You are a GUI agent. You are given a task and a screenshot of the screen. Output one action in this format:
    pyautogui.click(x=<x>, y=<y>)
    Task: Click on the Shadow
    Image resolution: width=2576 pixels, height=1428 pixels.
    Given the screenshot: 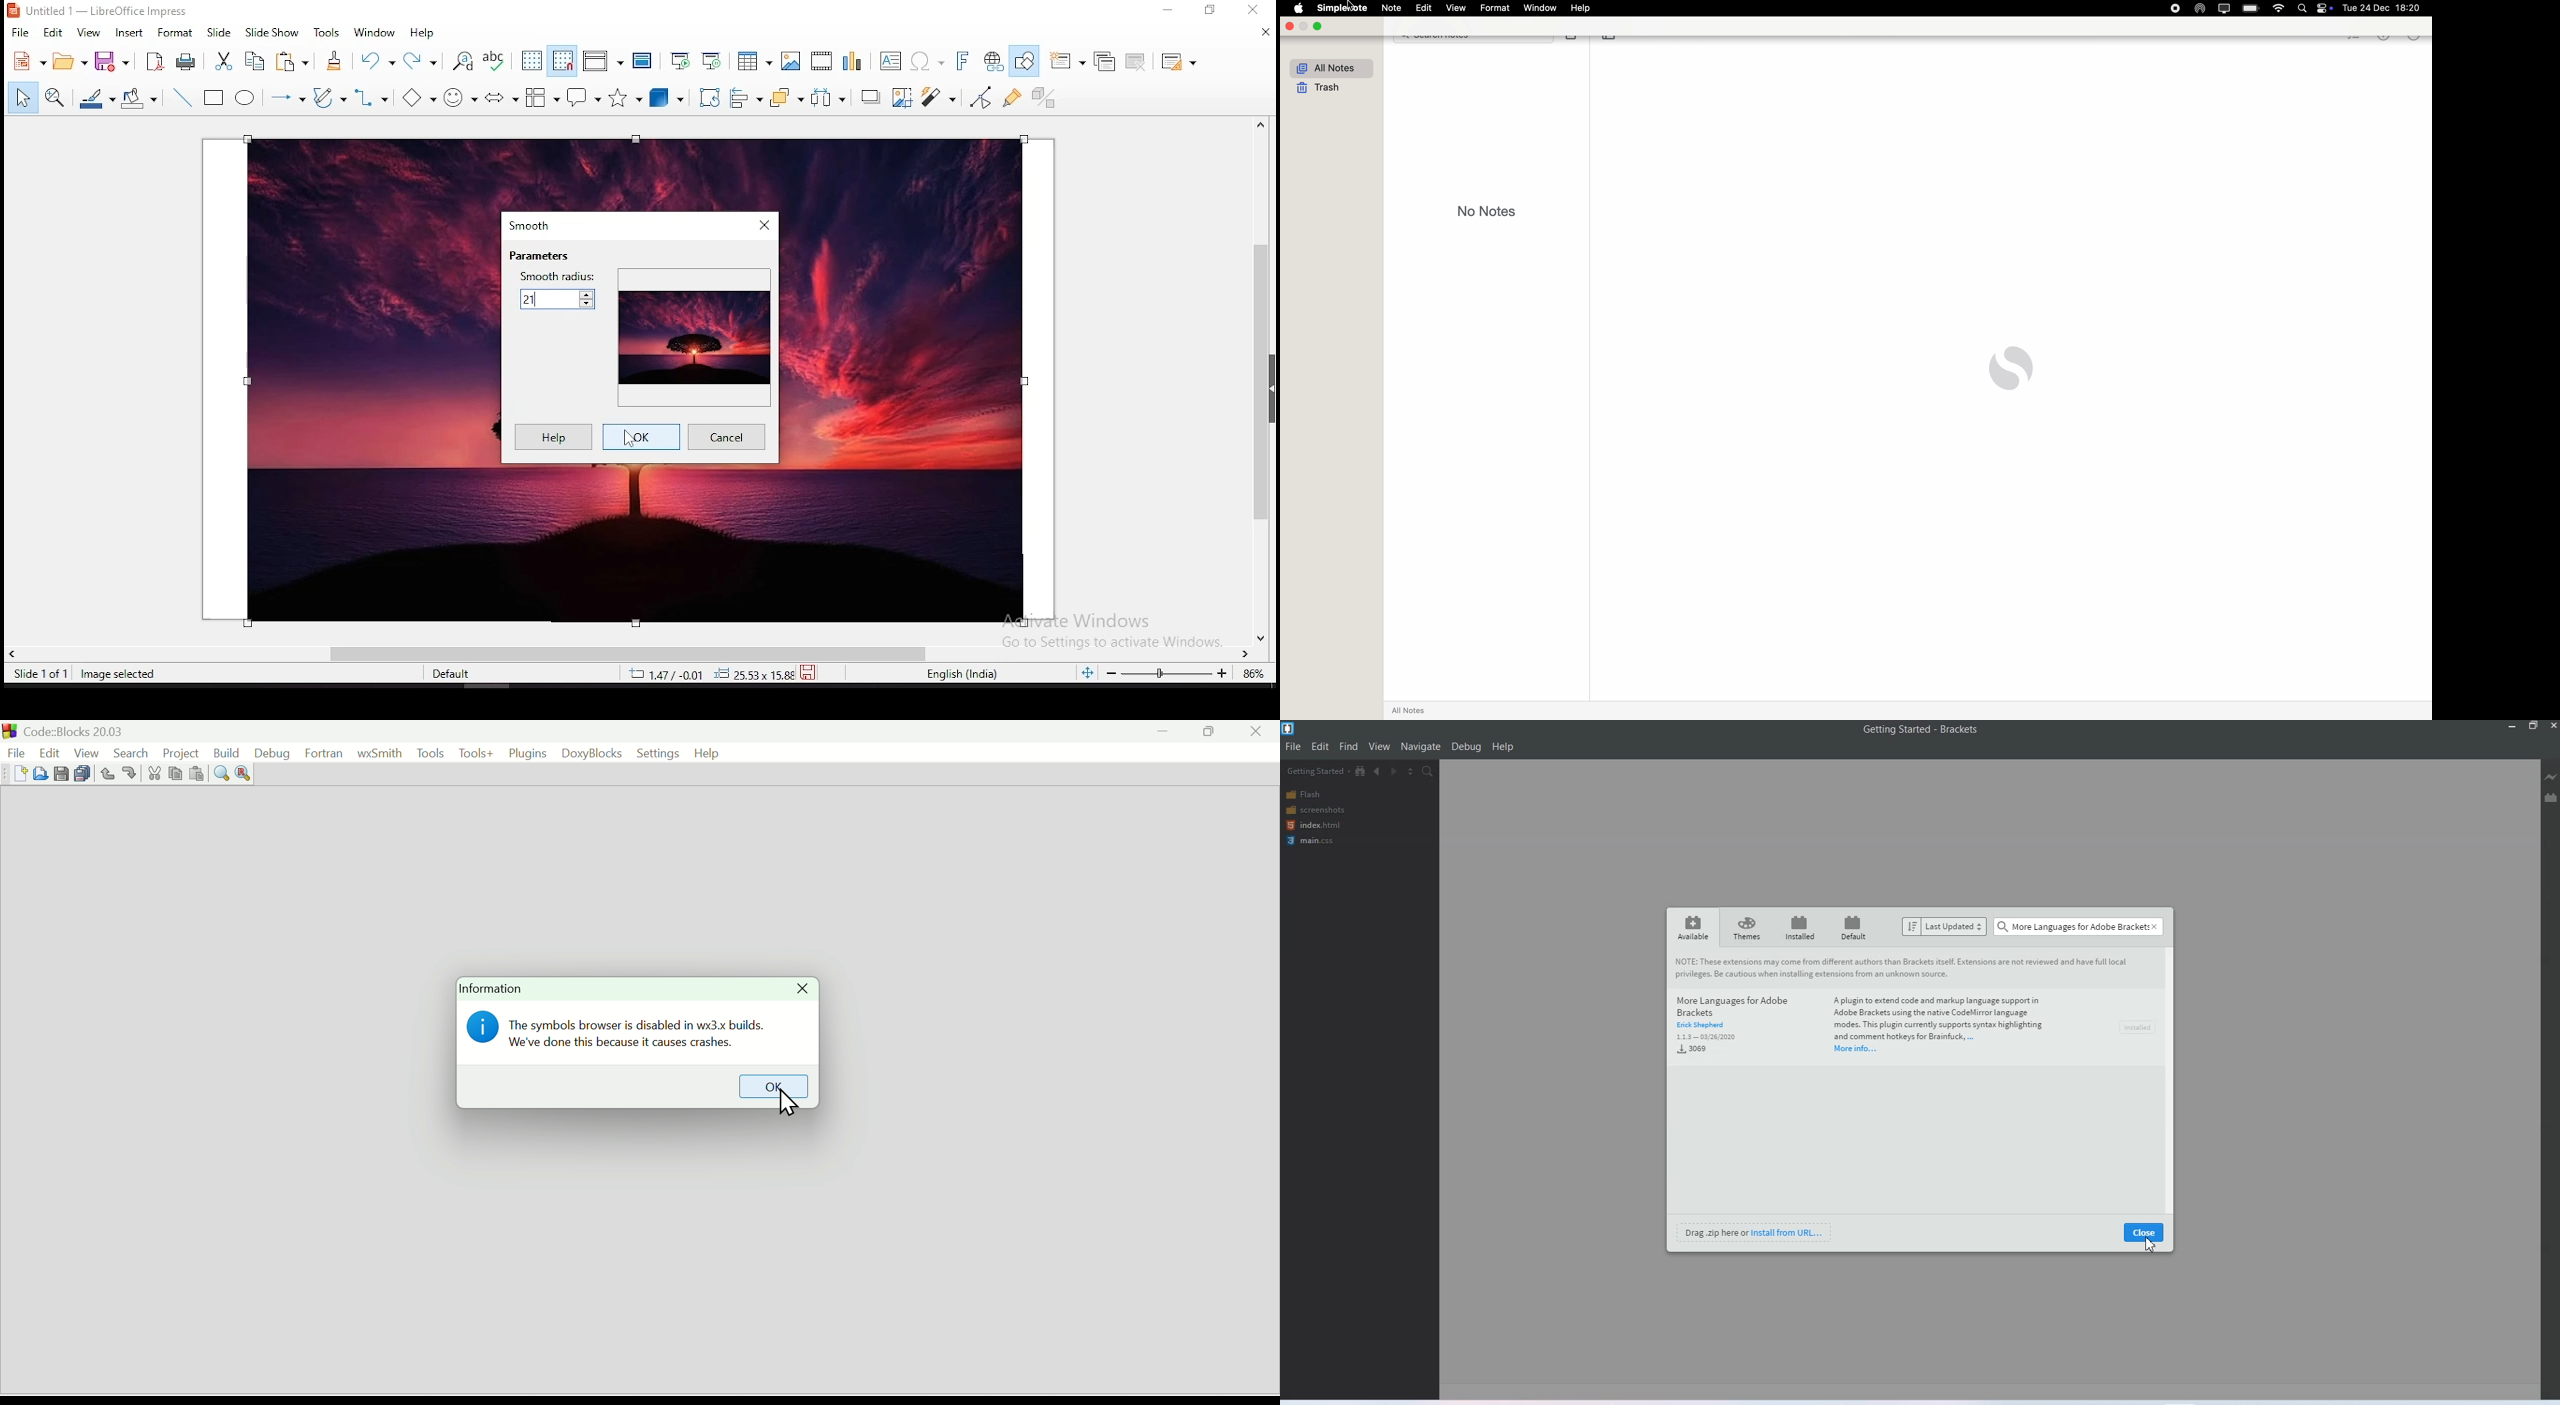 What is the action you would take?
    pyautogui.click(x=870, y=98)
    